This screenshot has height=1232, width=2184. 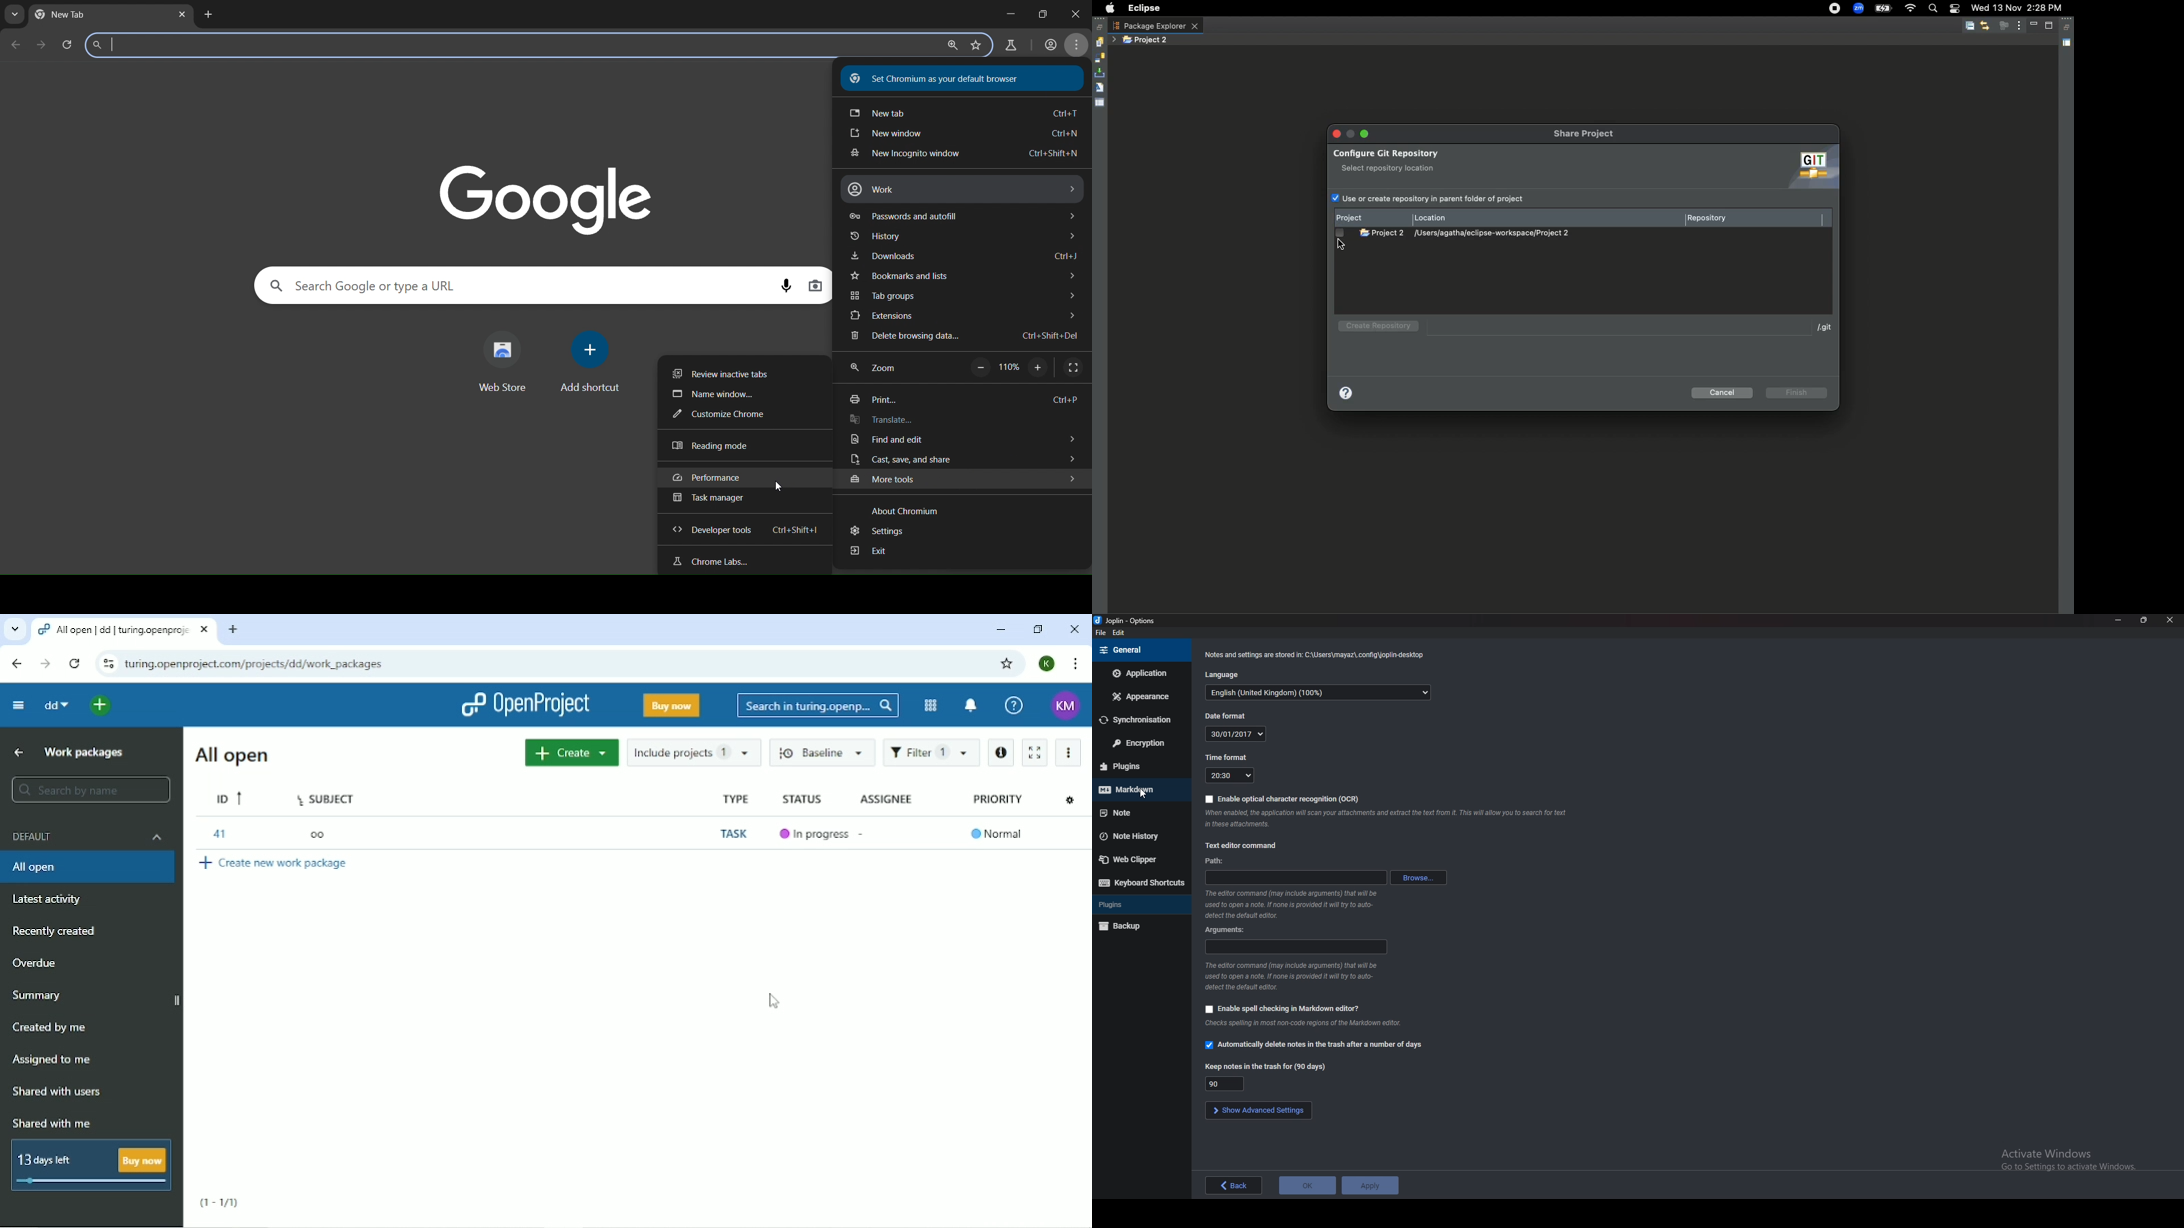 What do you see at coordinates (59, 1092) in the screenshot?
I see `Shared with users` at bounding box center [59, 1092].